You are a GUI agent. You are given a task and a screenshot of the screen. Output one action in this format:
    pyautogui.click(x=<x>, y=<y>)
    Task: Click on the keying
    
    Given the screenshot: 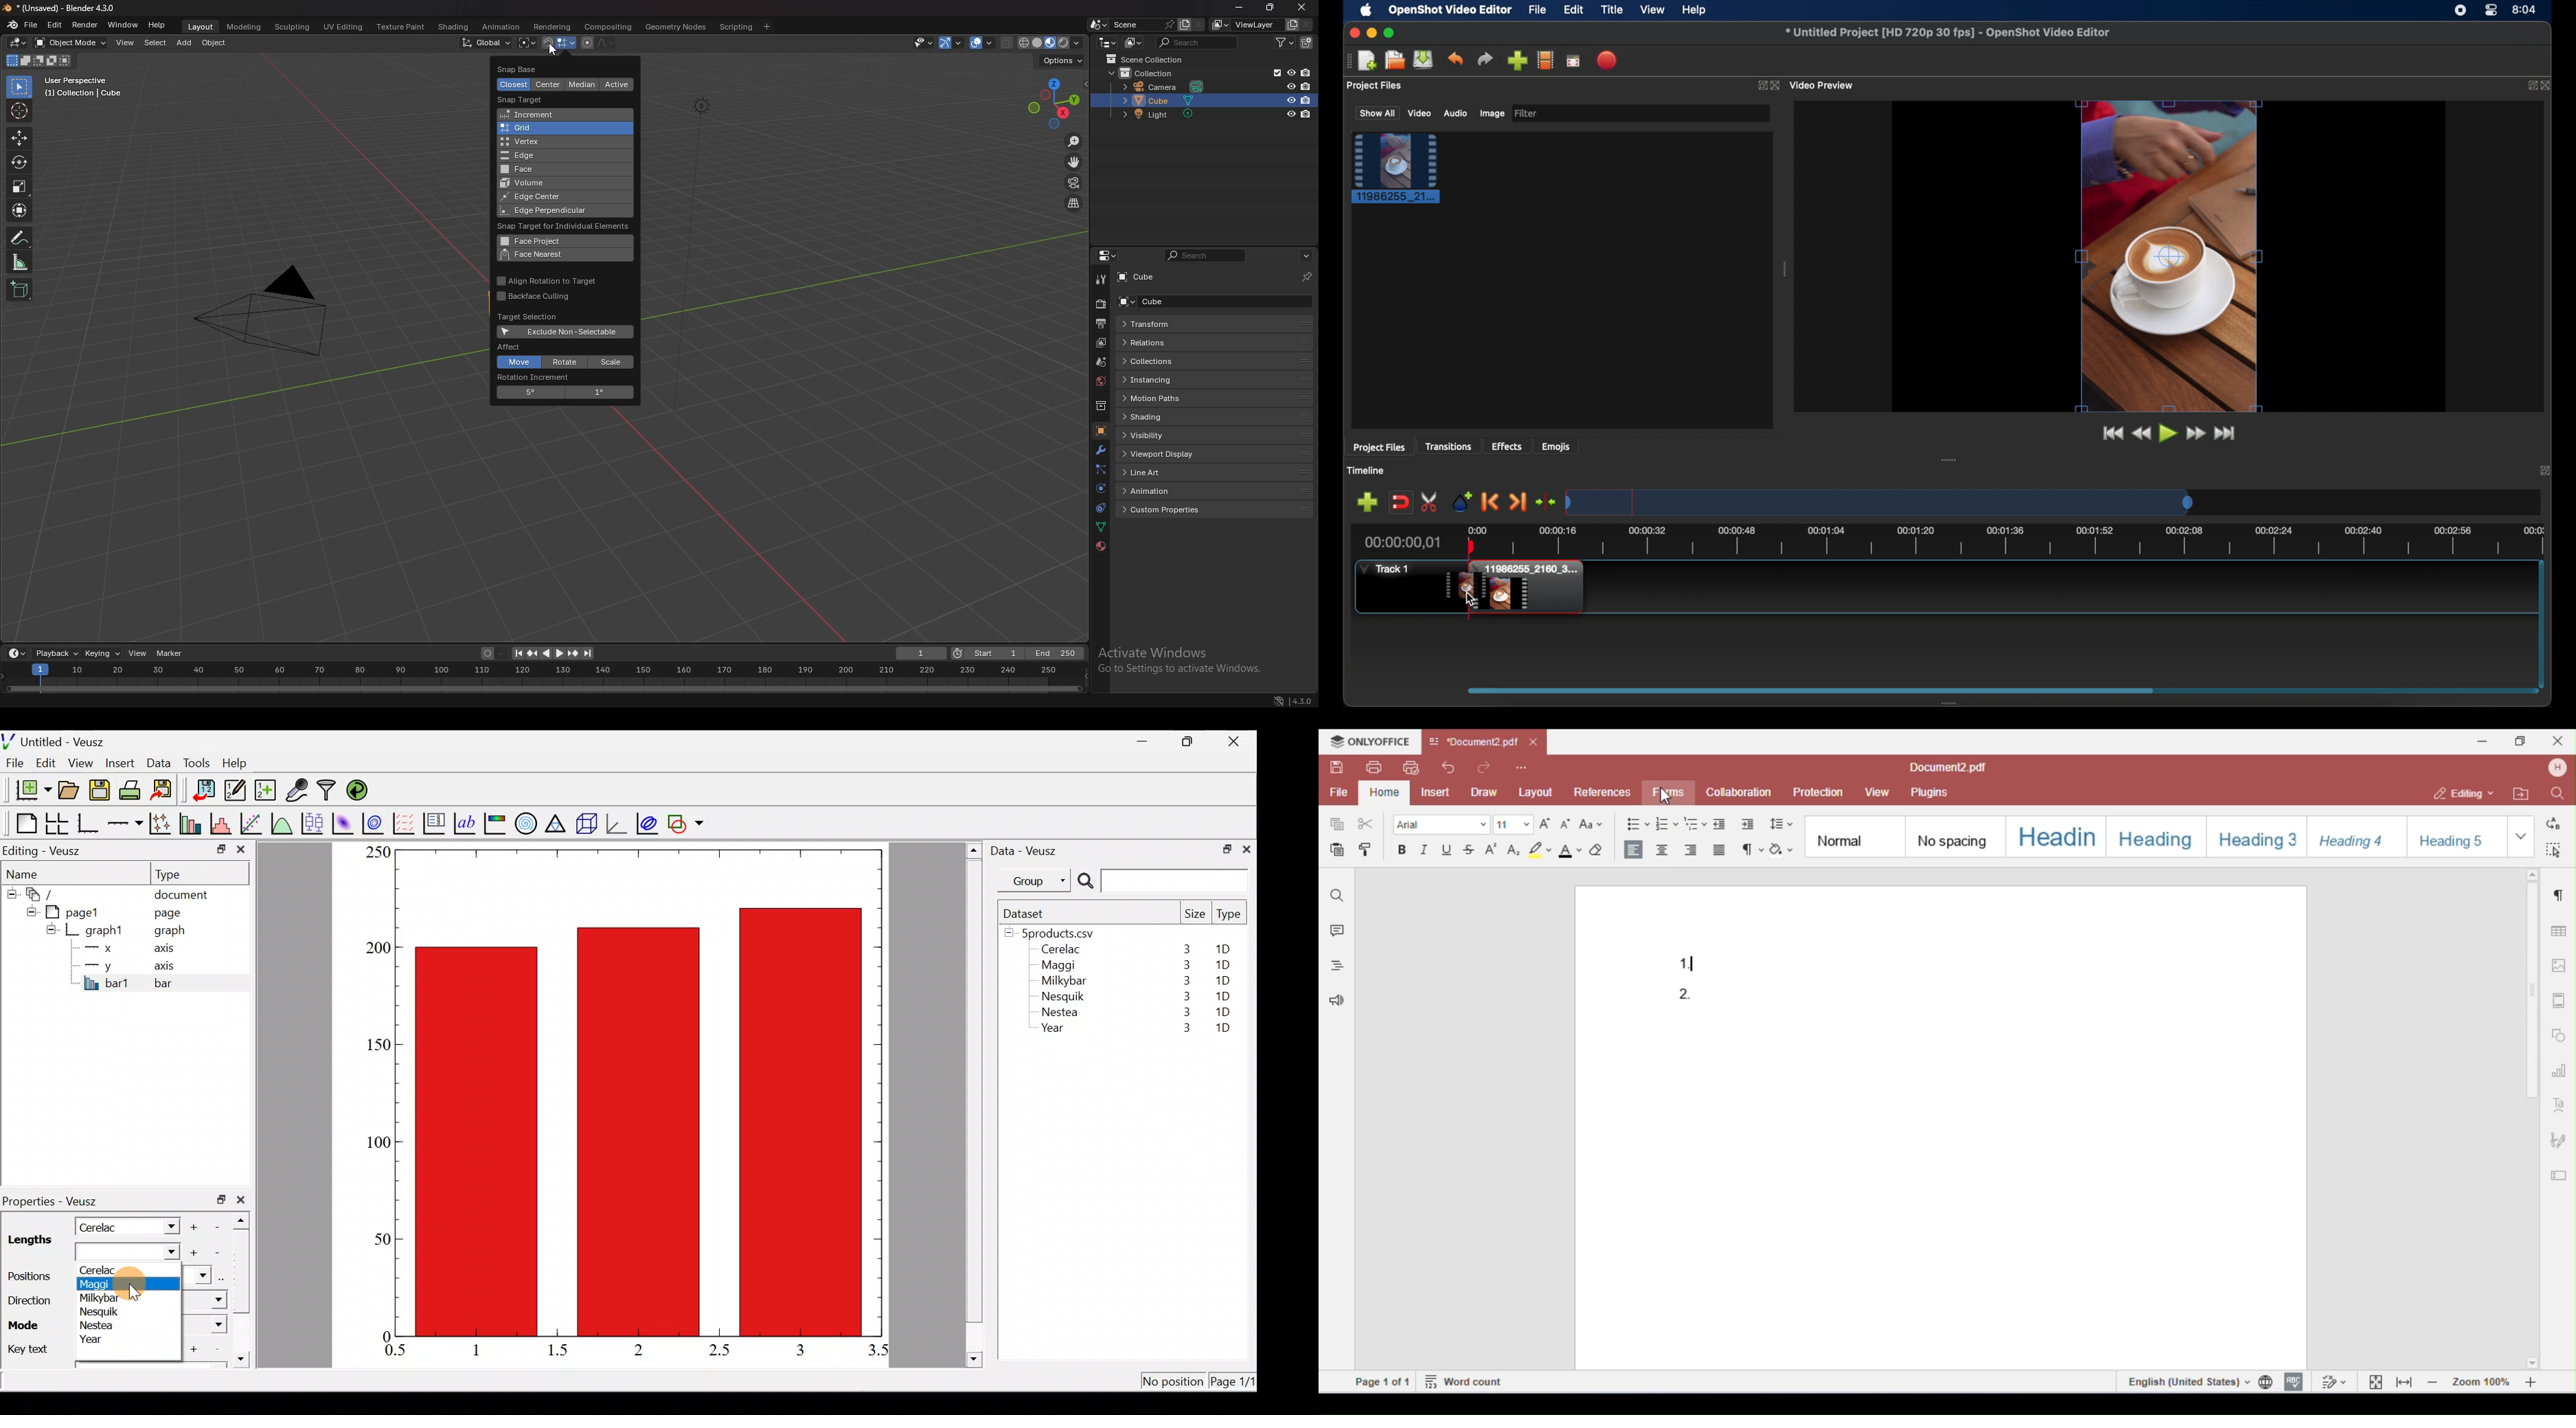 What is the action you would take?
    pyautogui.click(x=102, y=653)
    